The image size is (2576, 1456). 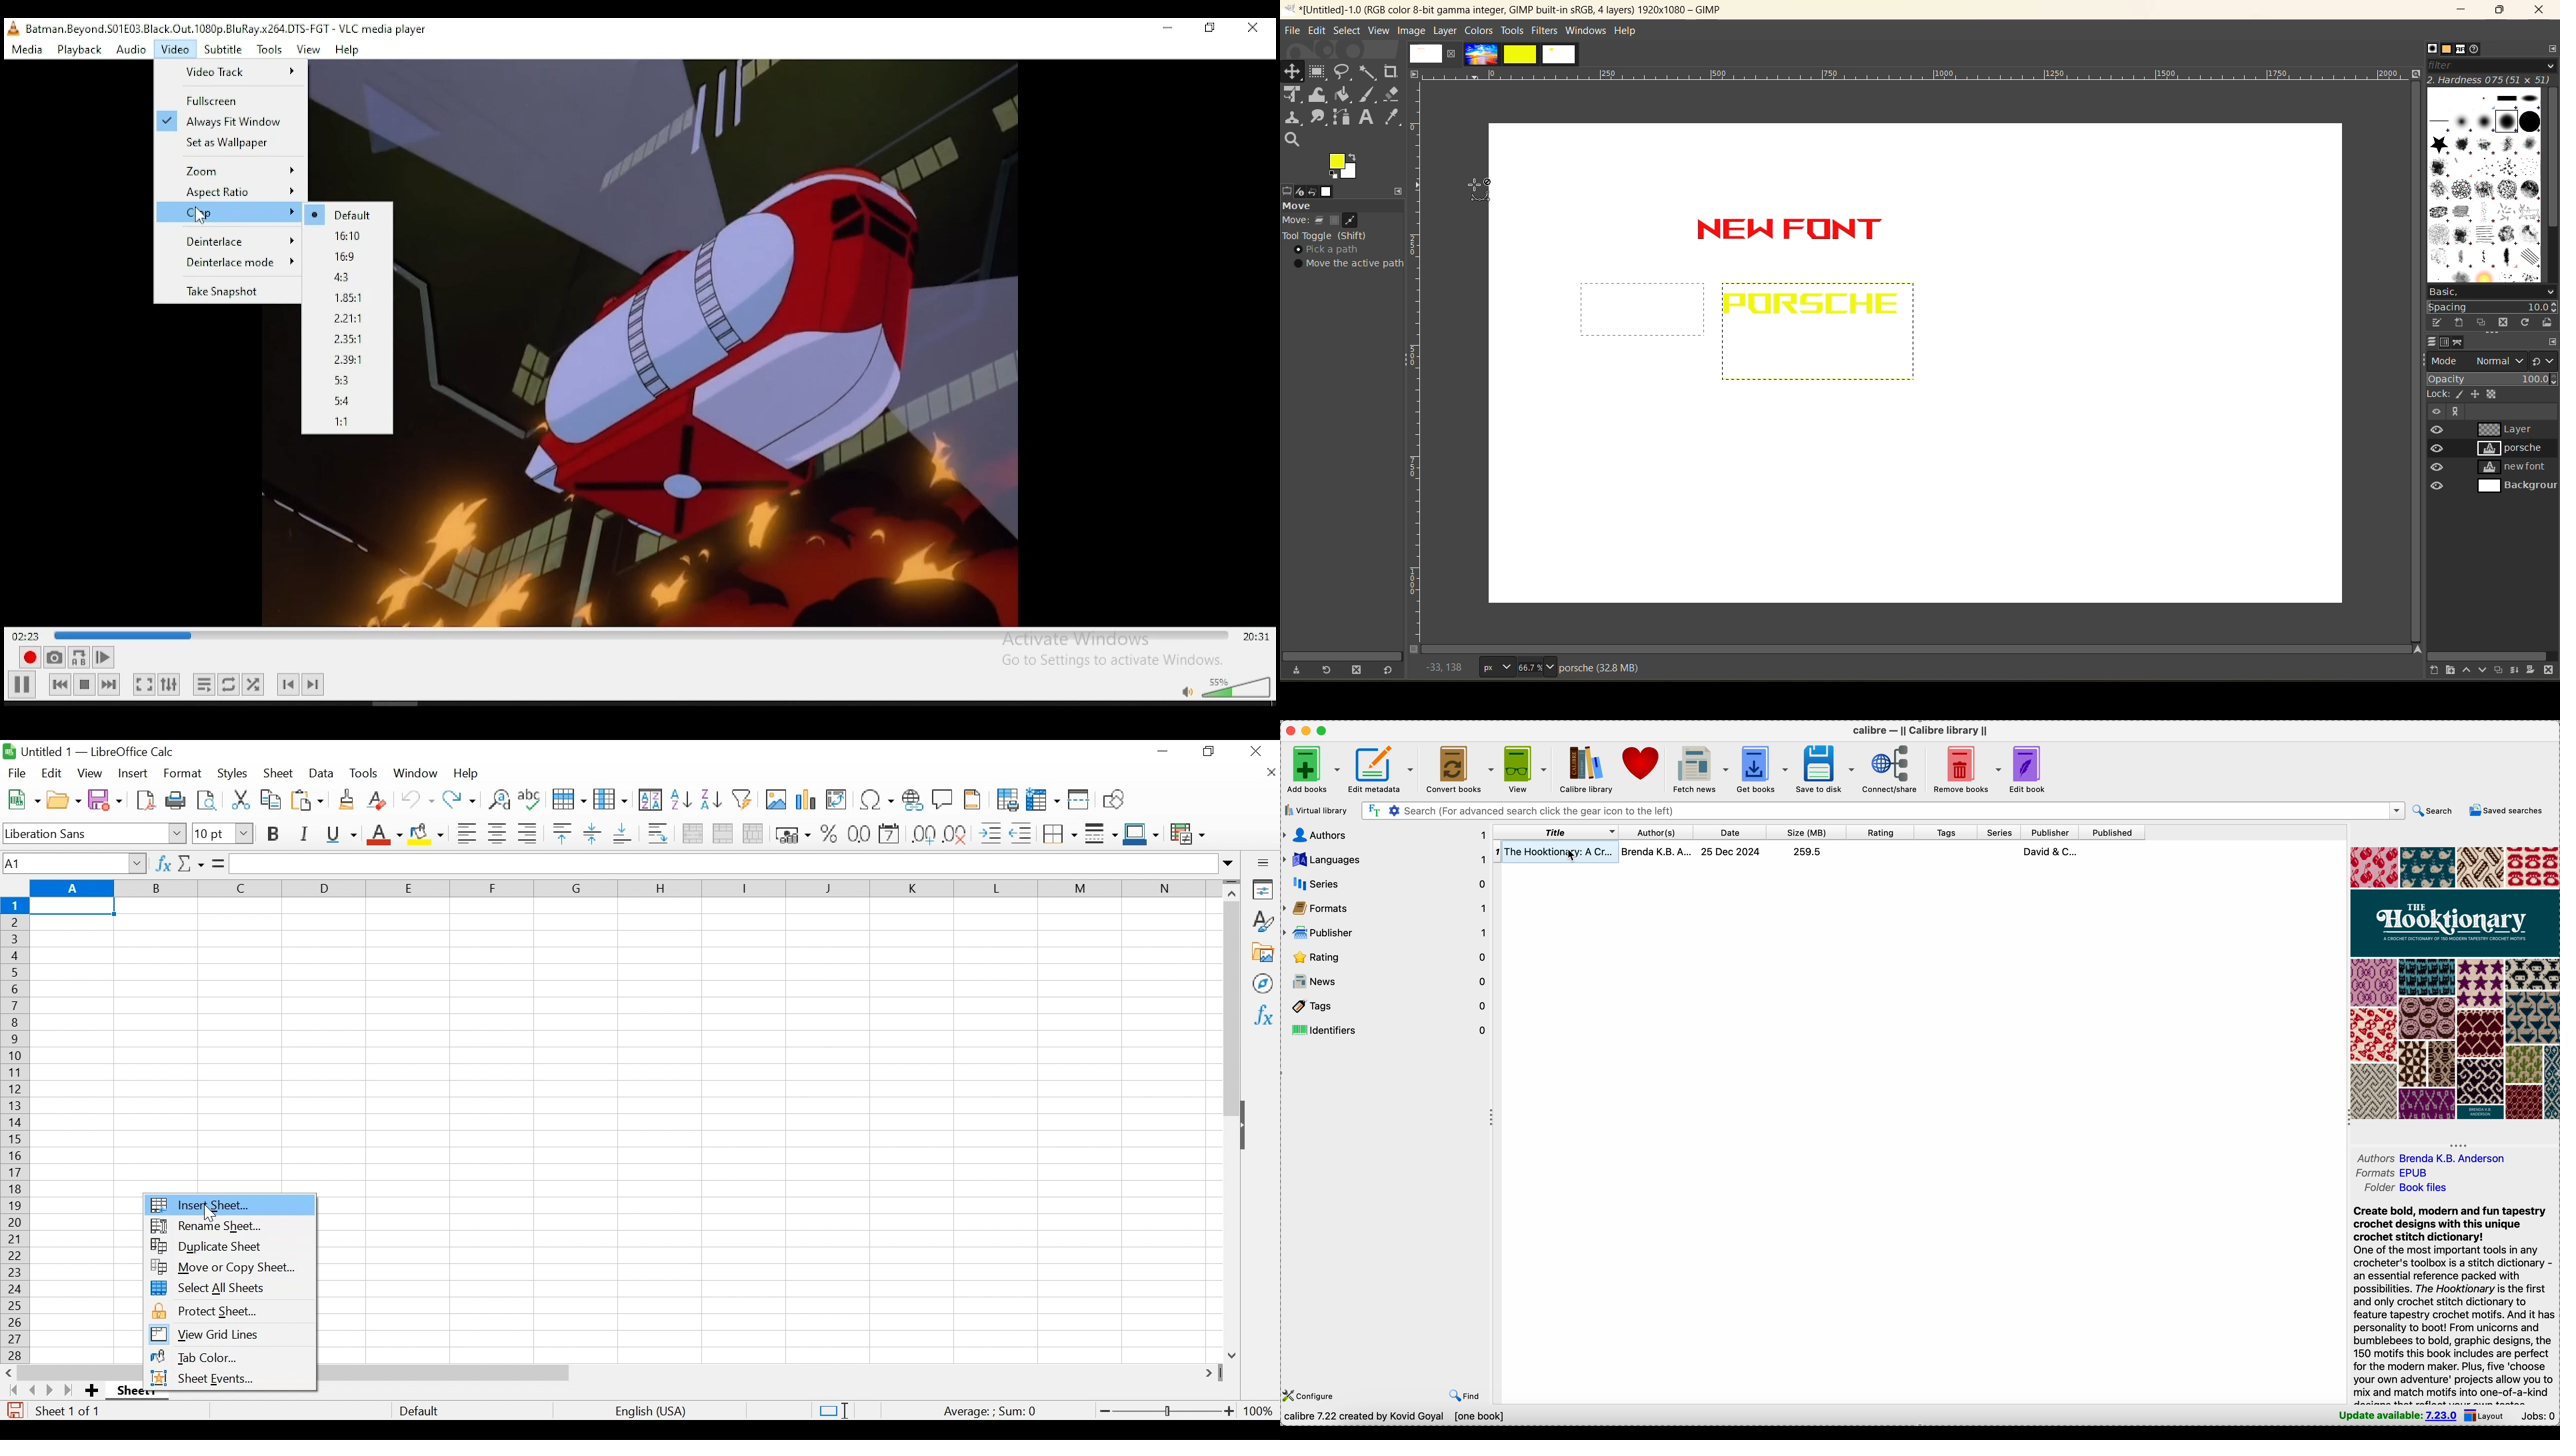 What do you see at coordinates (469, 775) in the screenshot?
I see `Help` at bounding box center [469, 775].